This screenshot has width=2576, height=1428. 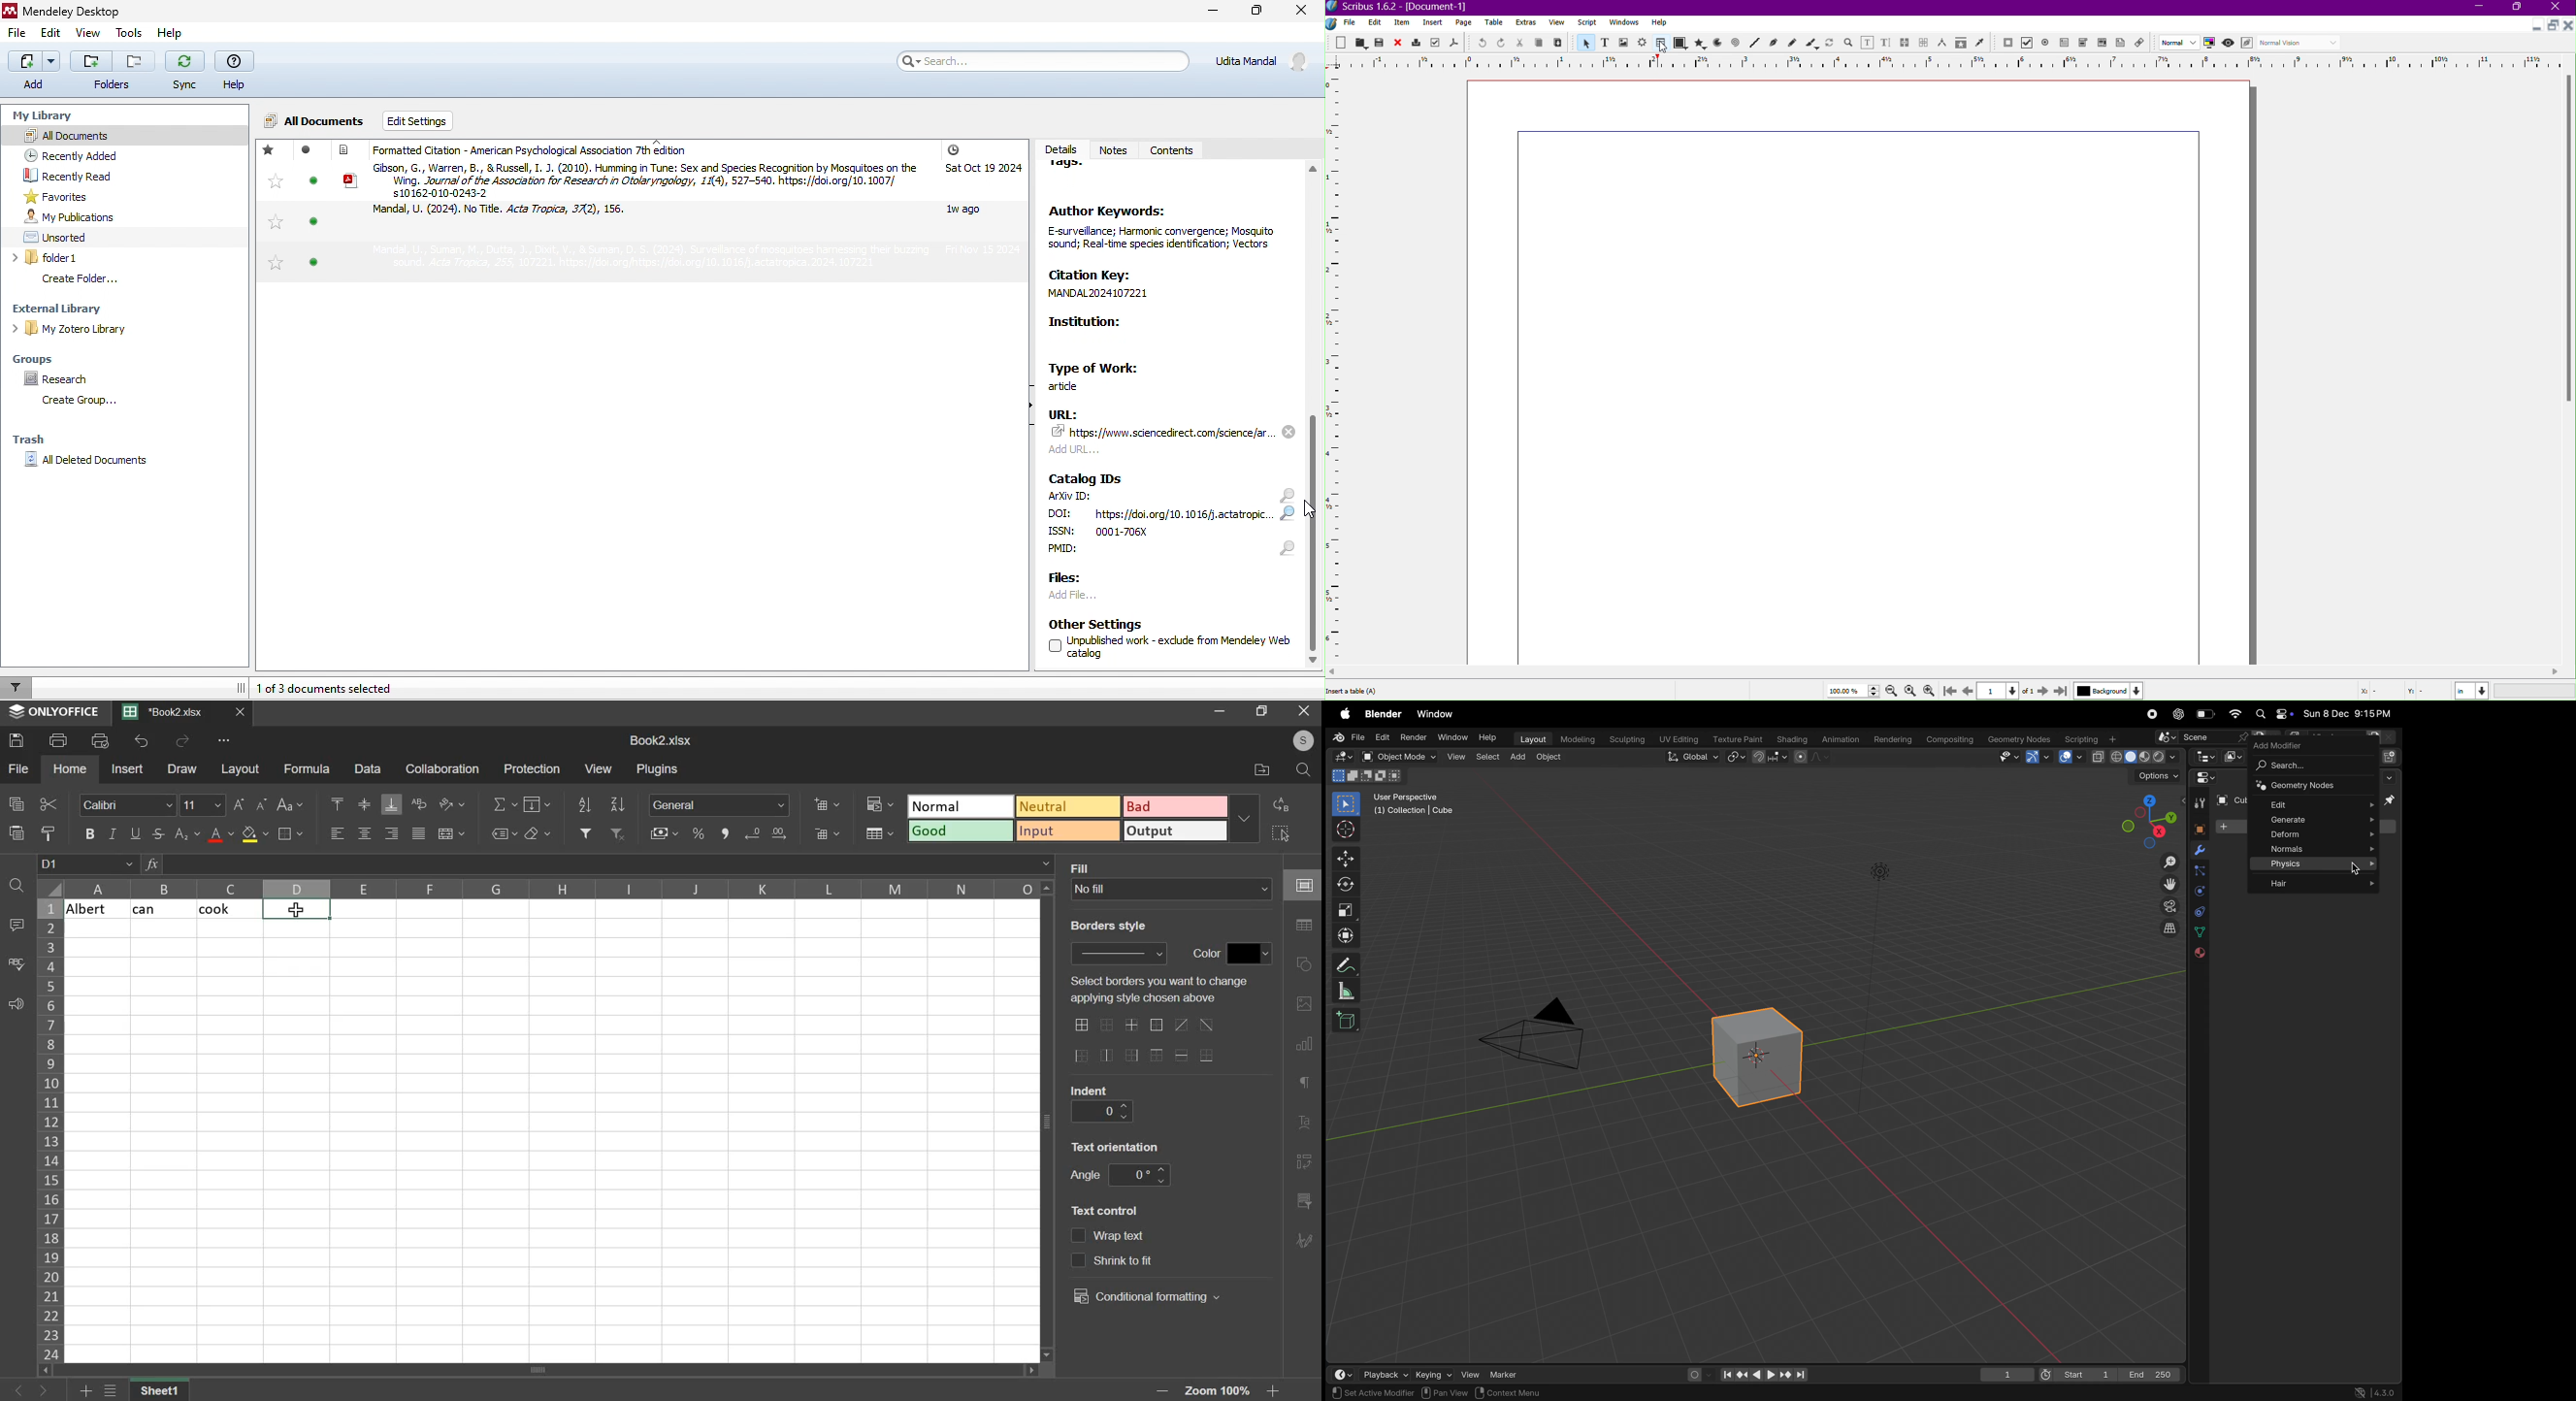 I want to click on my library, so click(x=40, y=112).